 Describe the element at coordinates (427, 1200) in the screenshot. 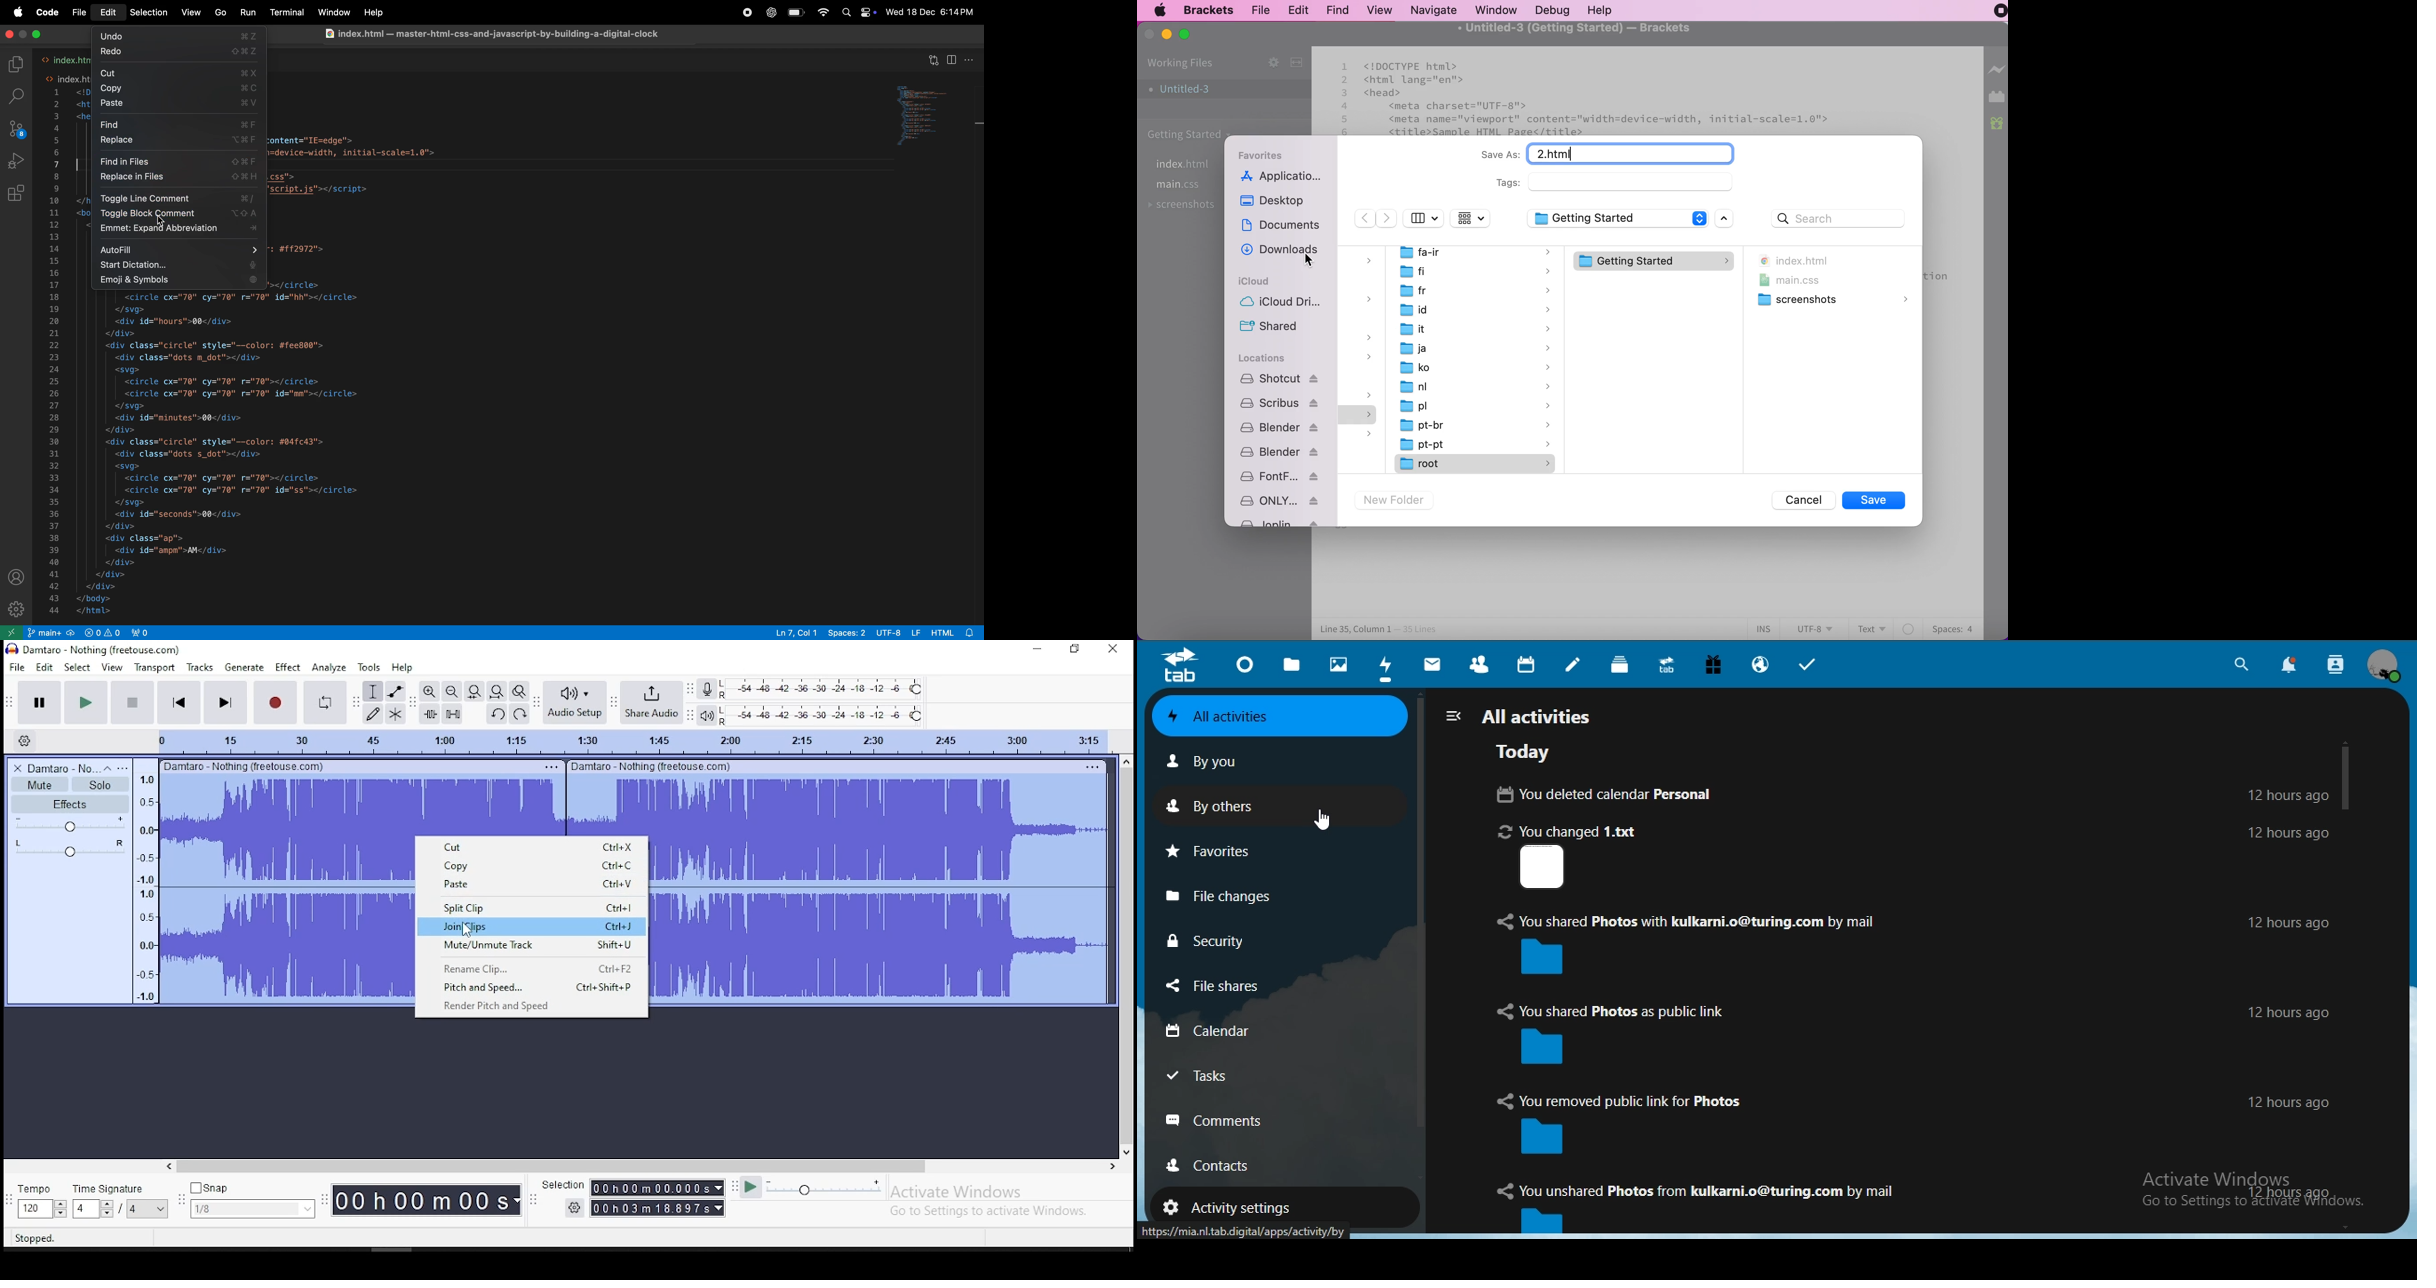

I see `time menu` at that location.